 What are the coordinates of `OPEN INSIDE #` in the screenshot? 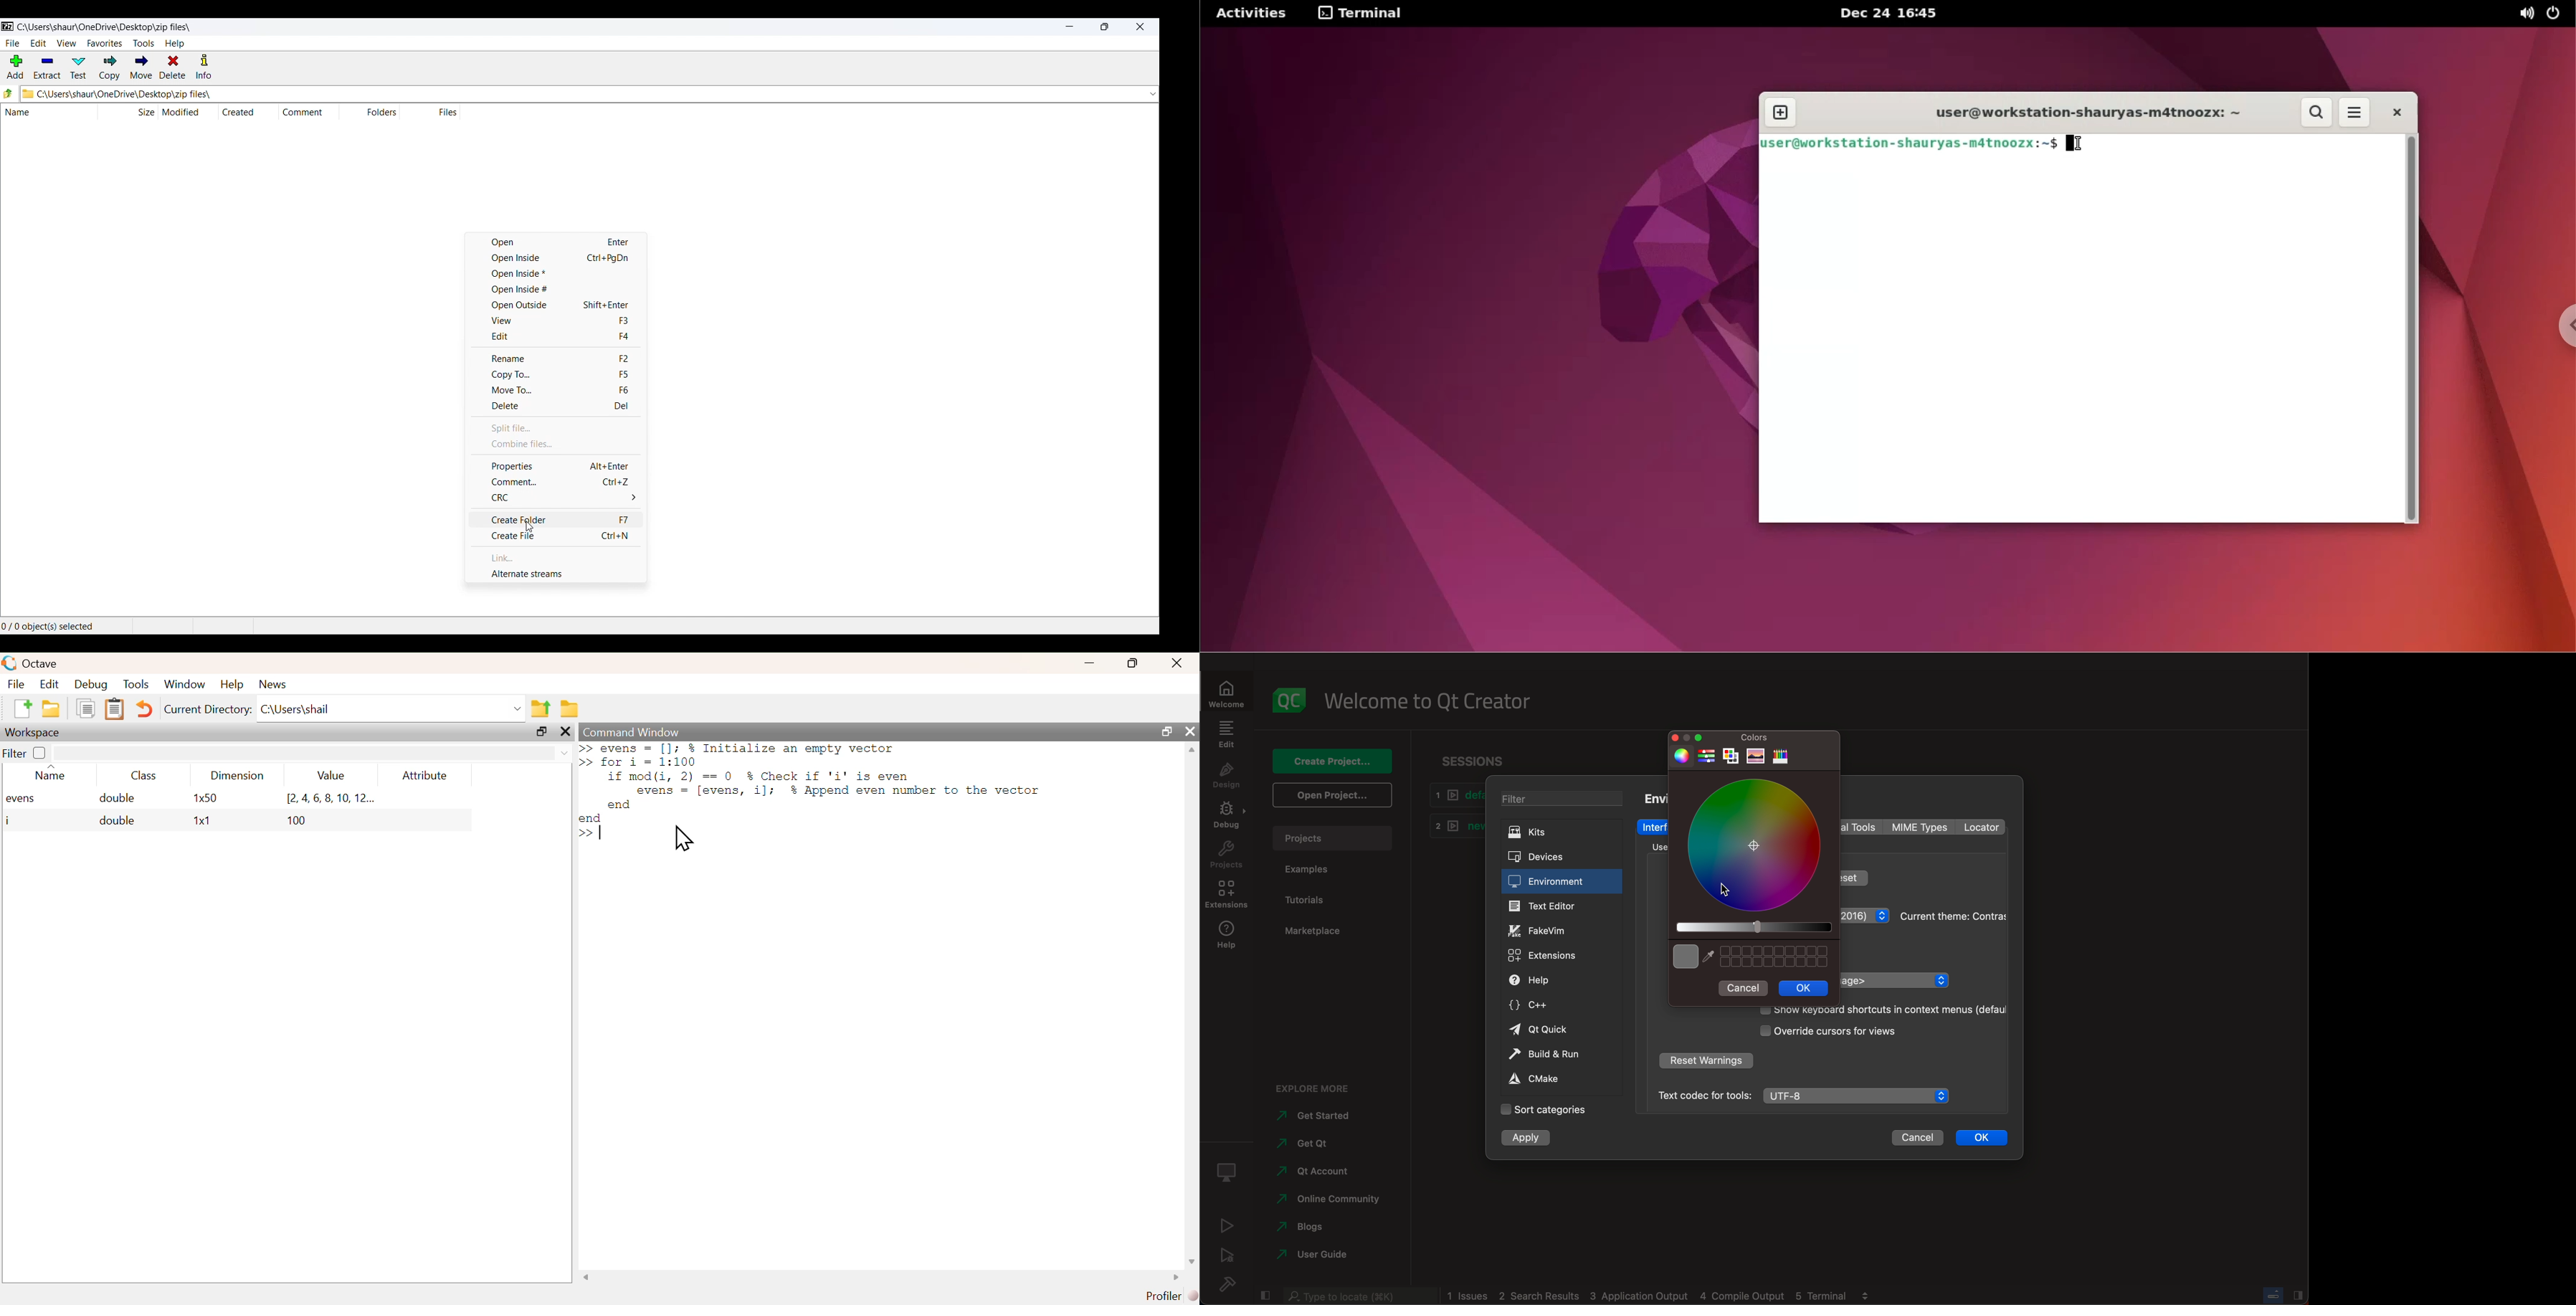 It's located at (561, 289).